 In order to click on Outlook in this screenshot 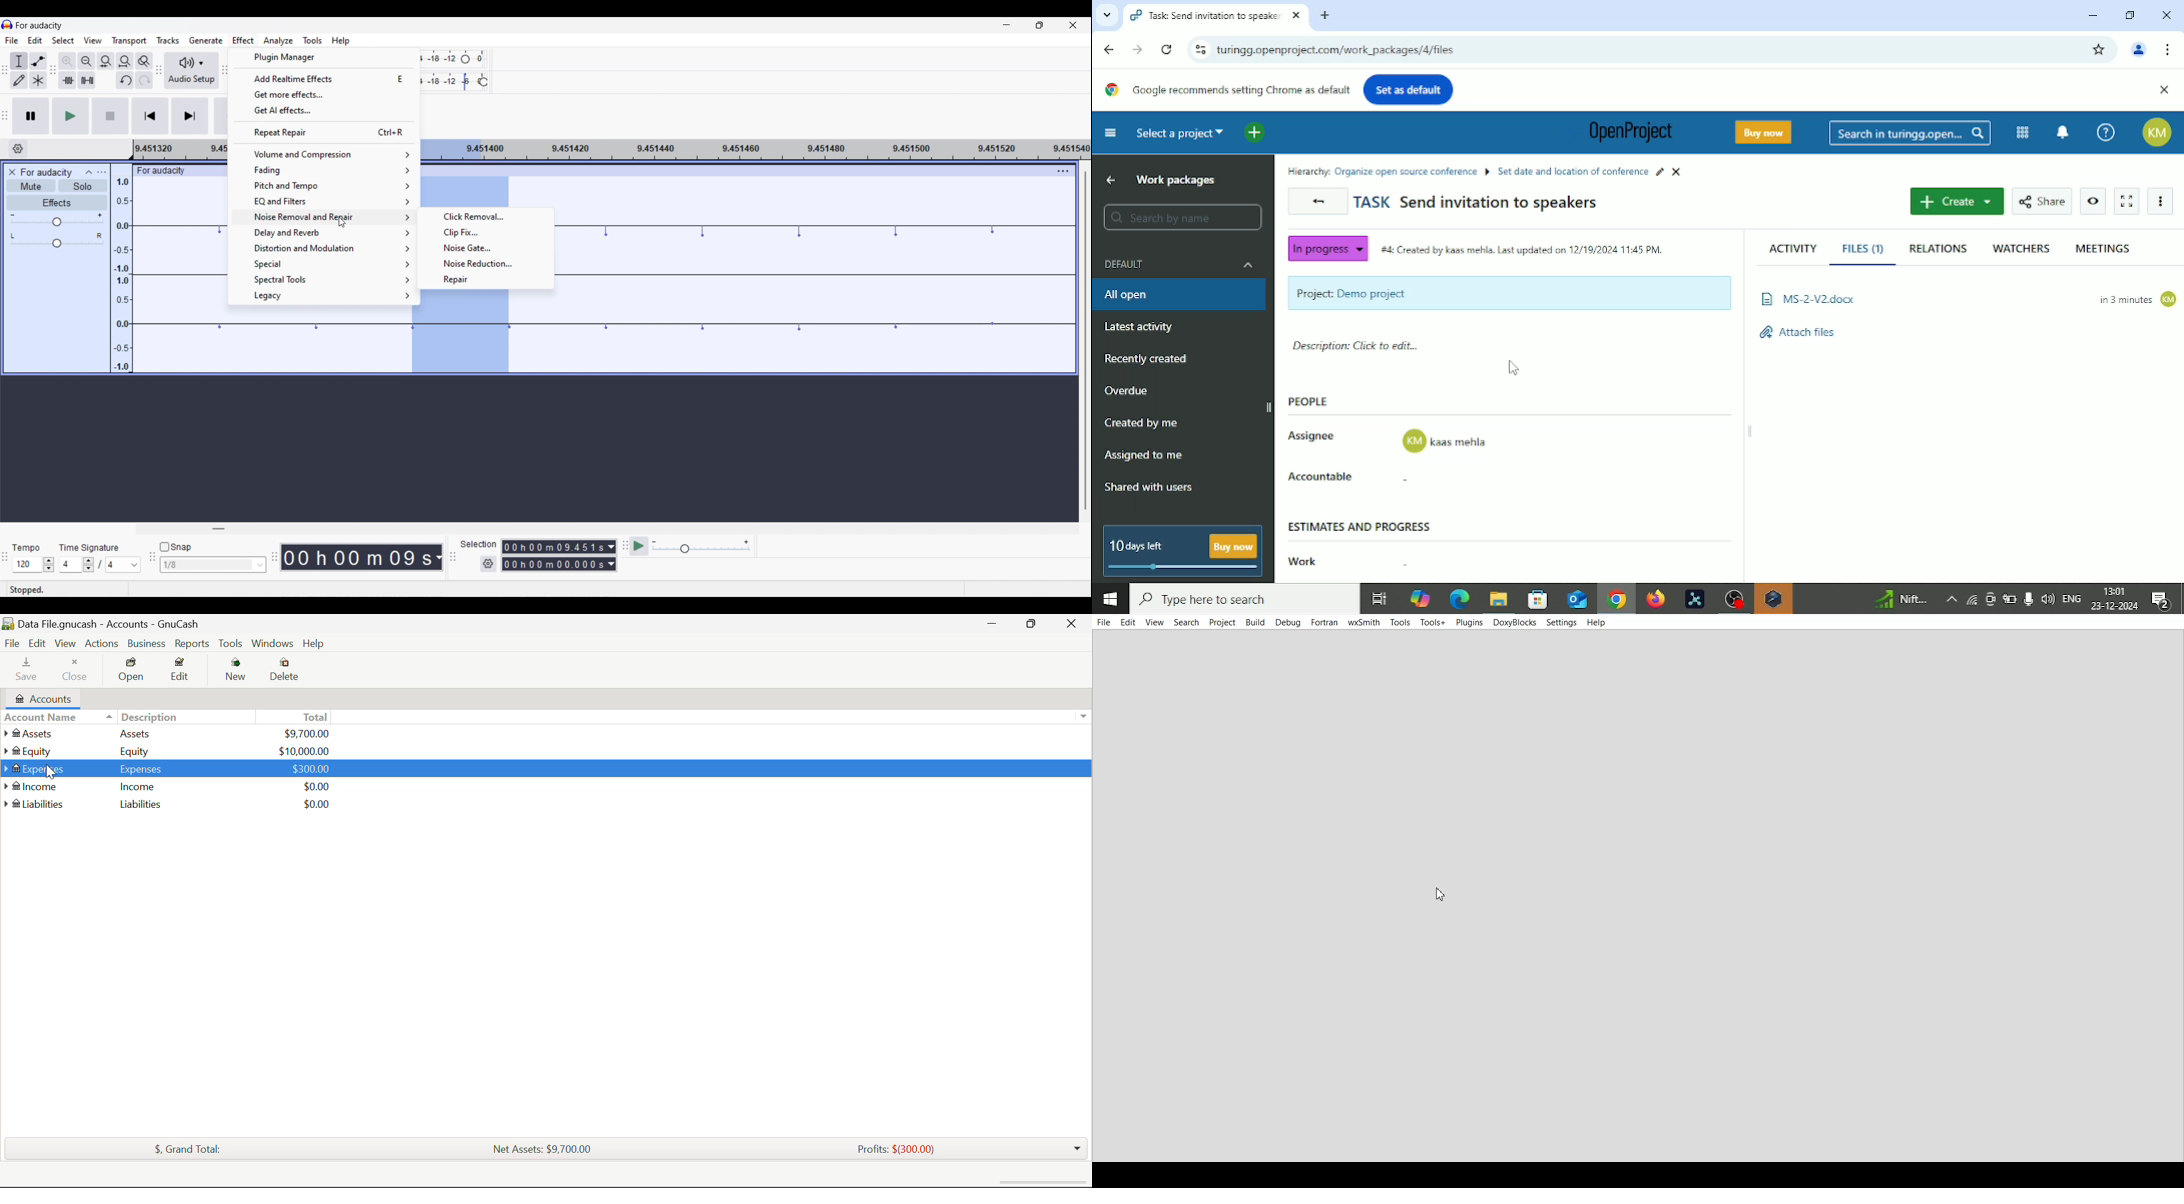, I will do `click(1575, 599)`.